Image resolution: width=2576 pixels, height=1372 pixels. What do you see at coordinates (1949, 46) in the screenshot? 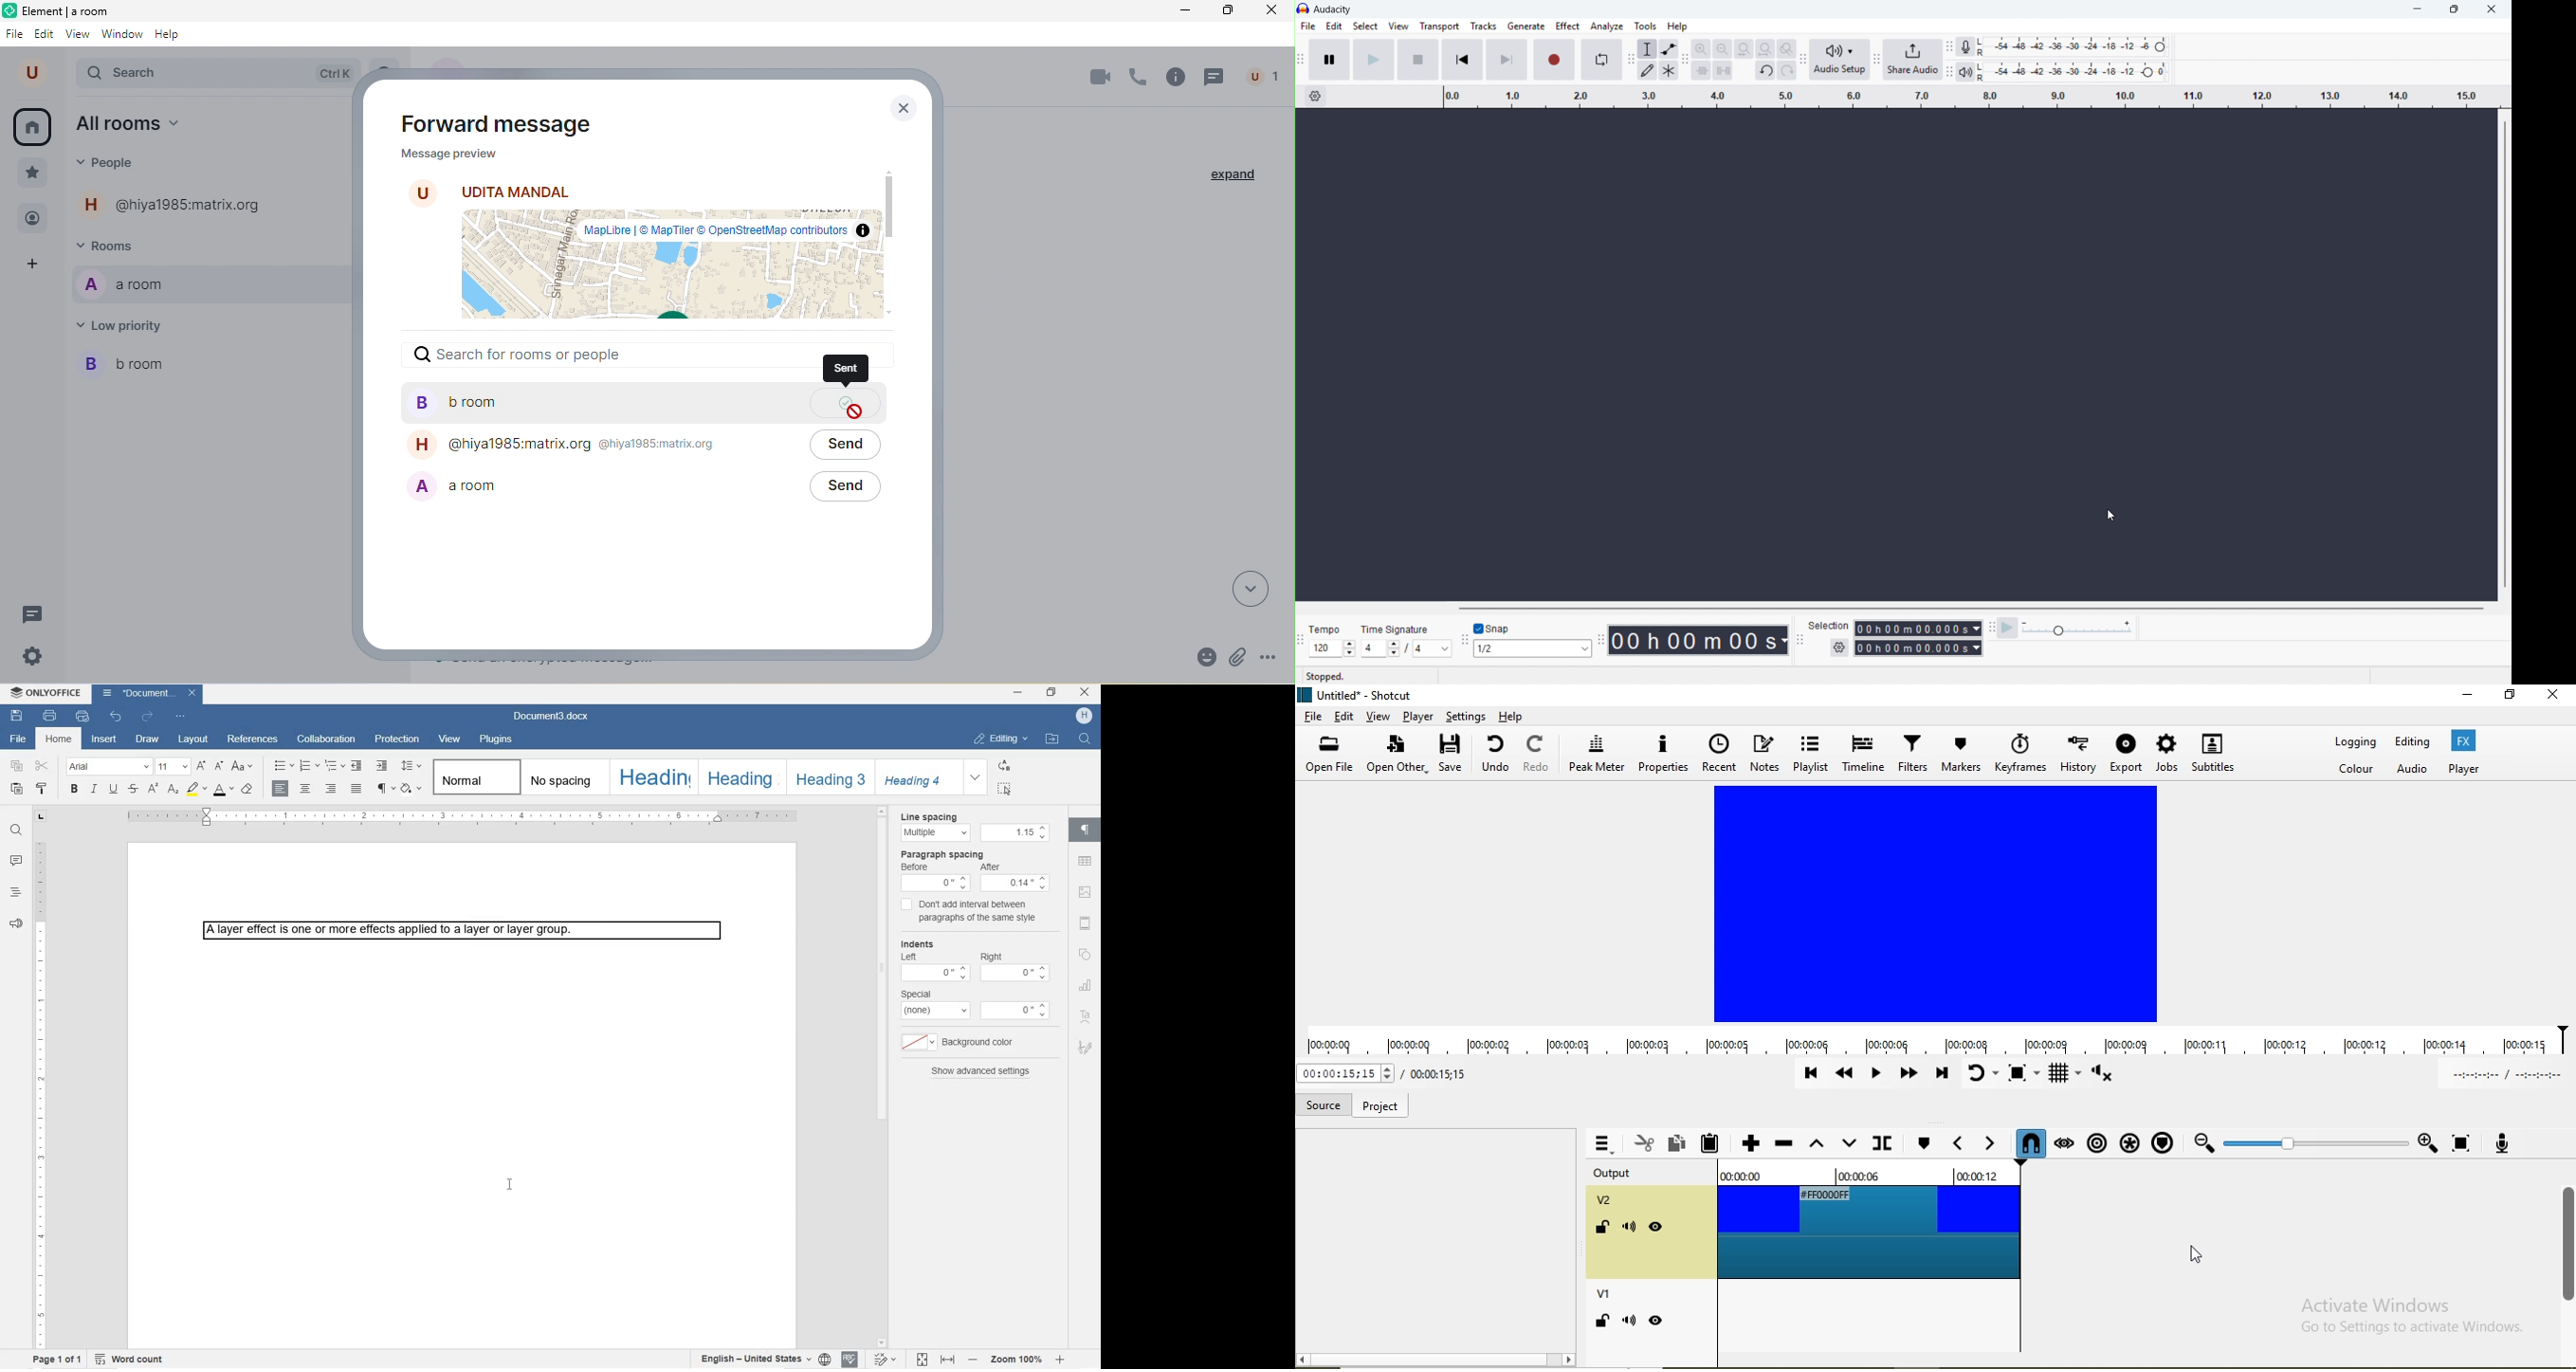
I see `recording meter toolbar` at bounding box center [1949, 46].